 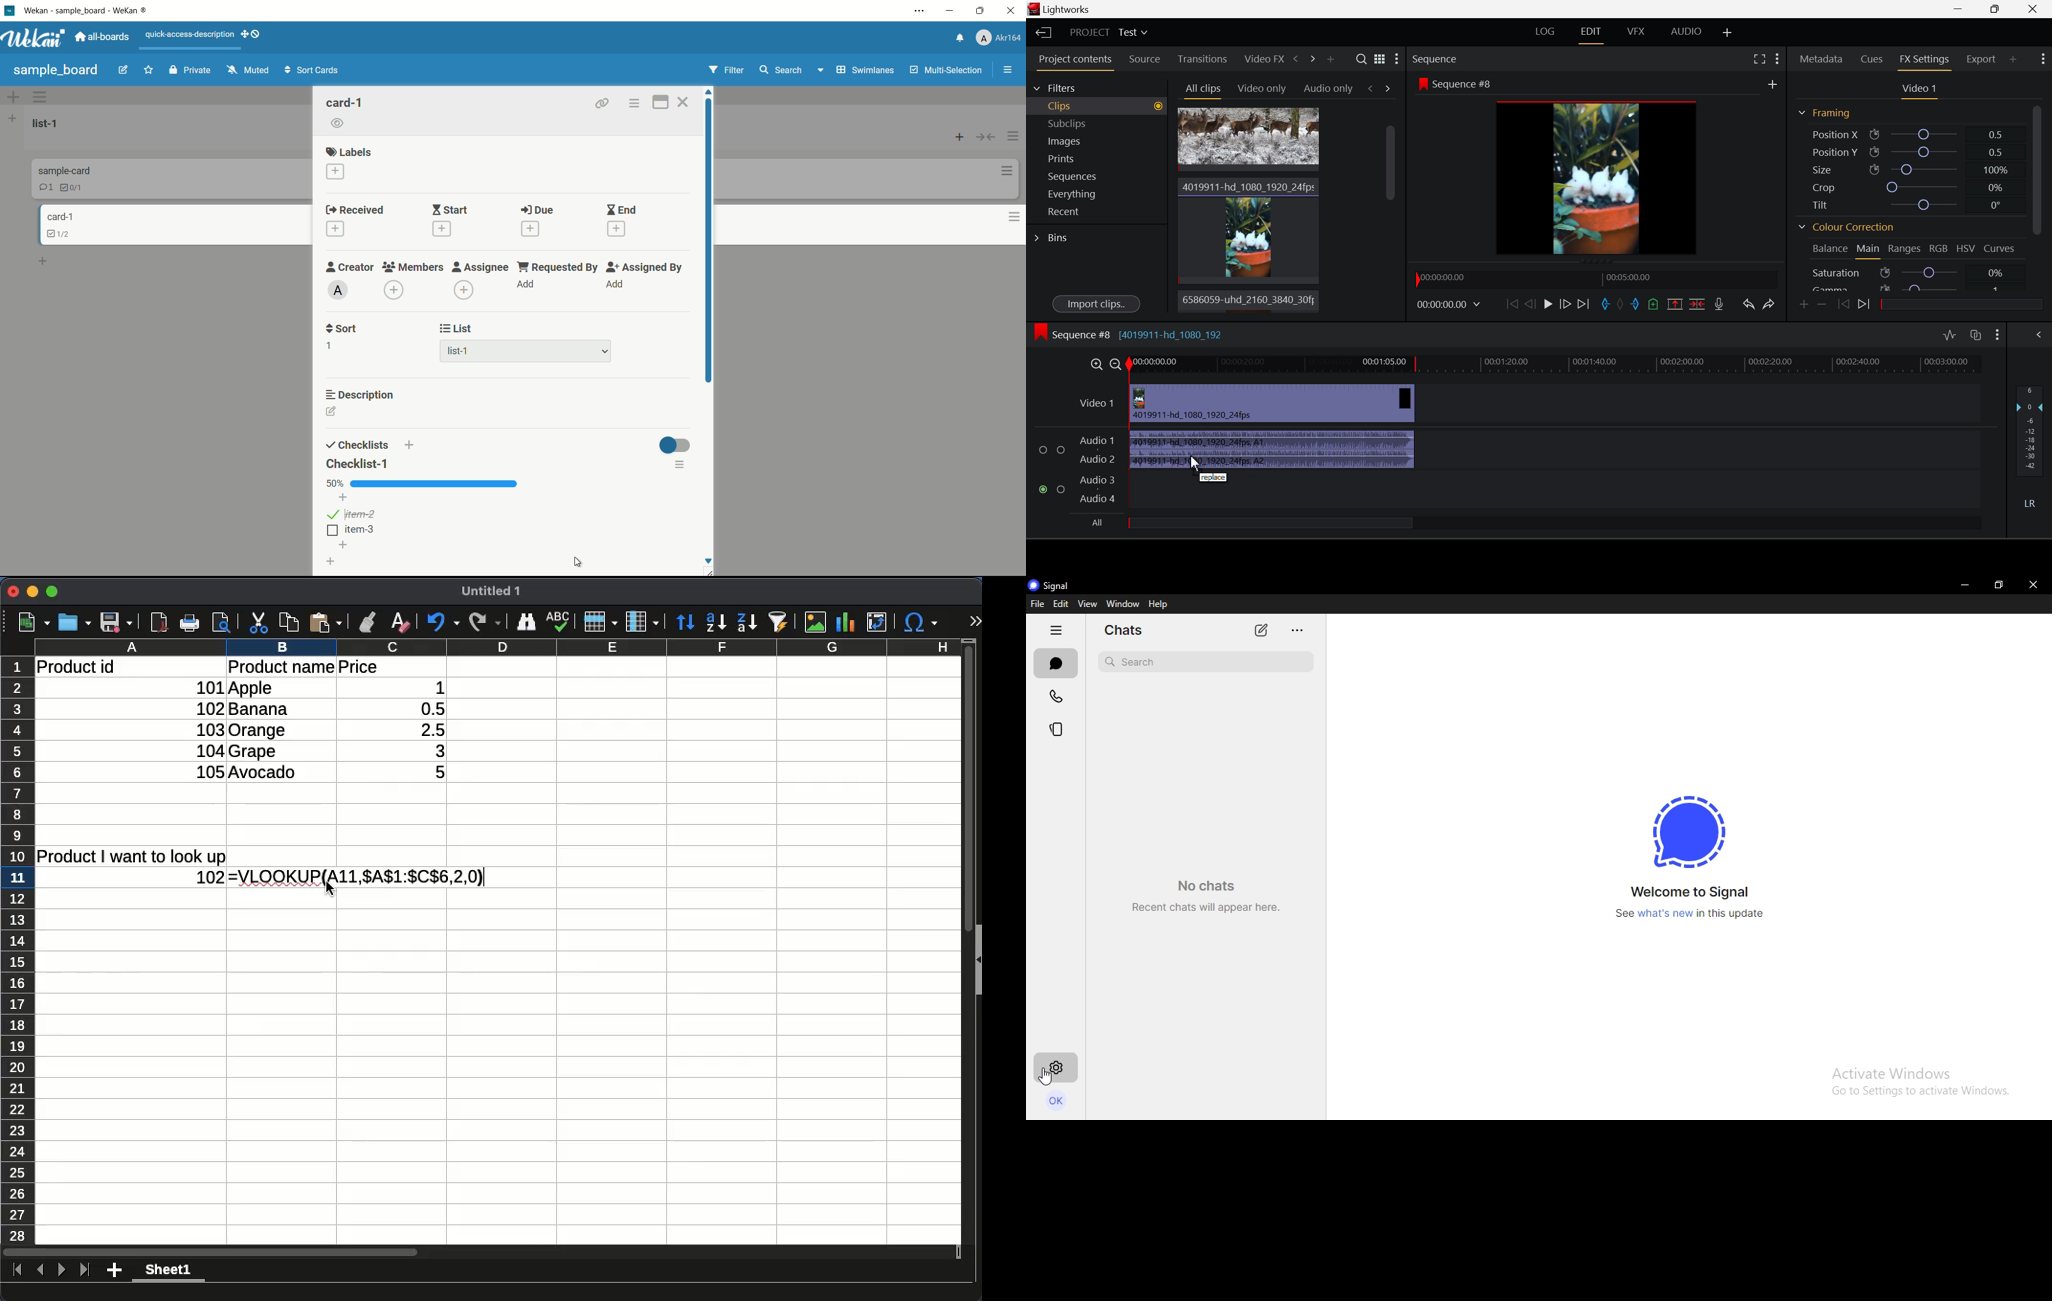 What do you see at coordinates (366, 622) in the screenshot?
I see `clone formatting` at bounding box center [366, 622].